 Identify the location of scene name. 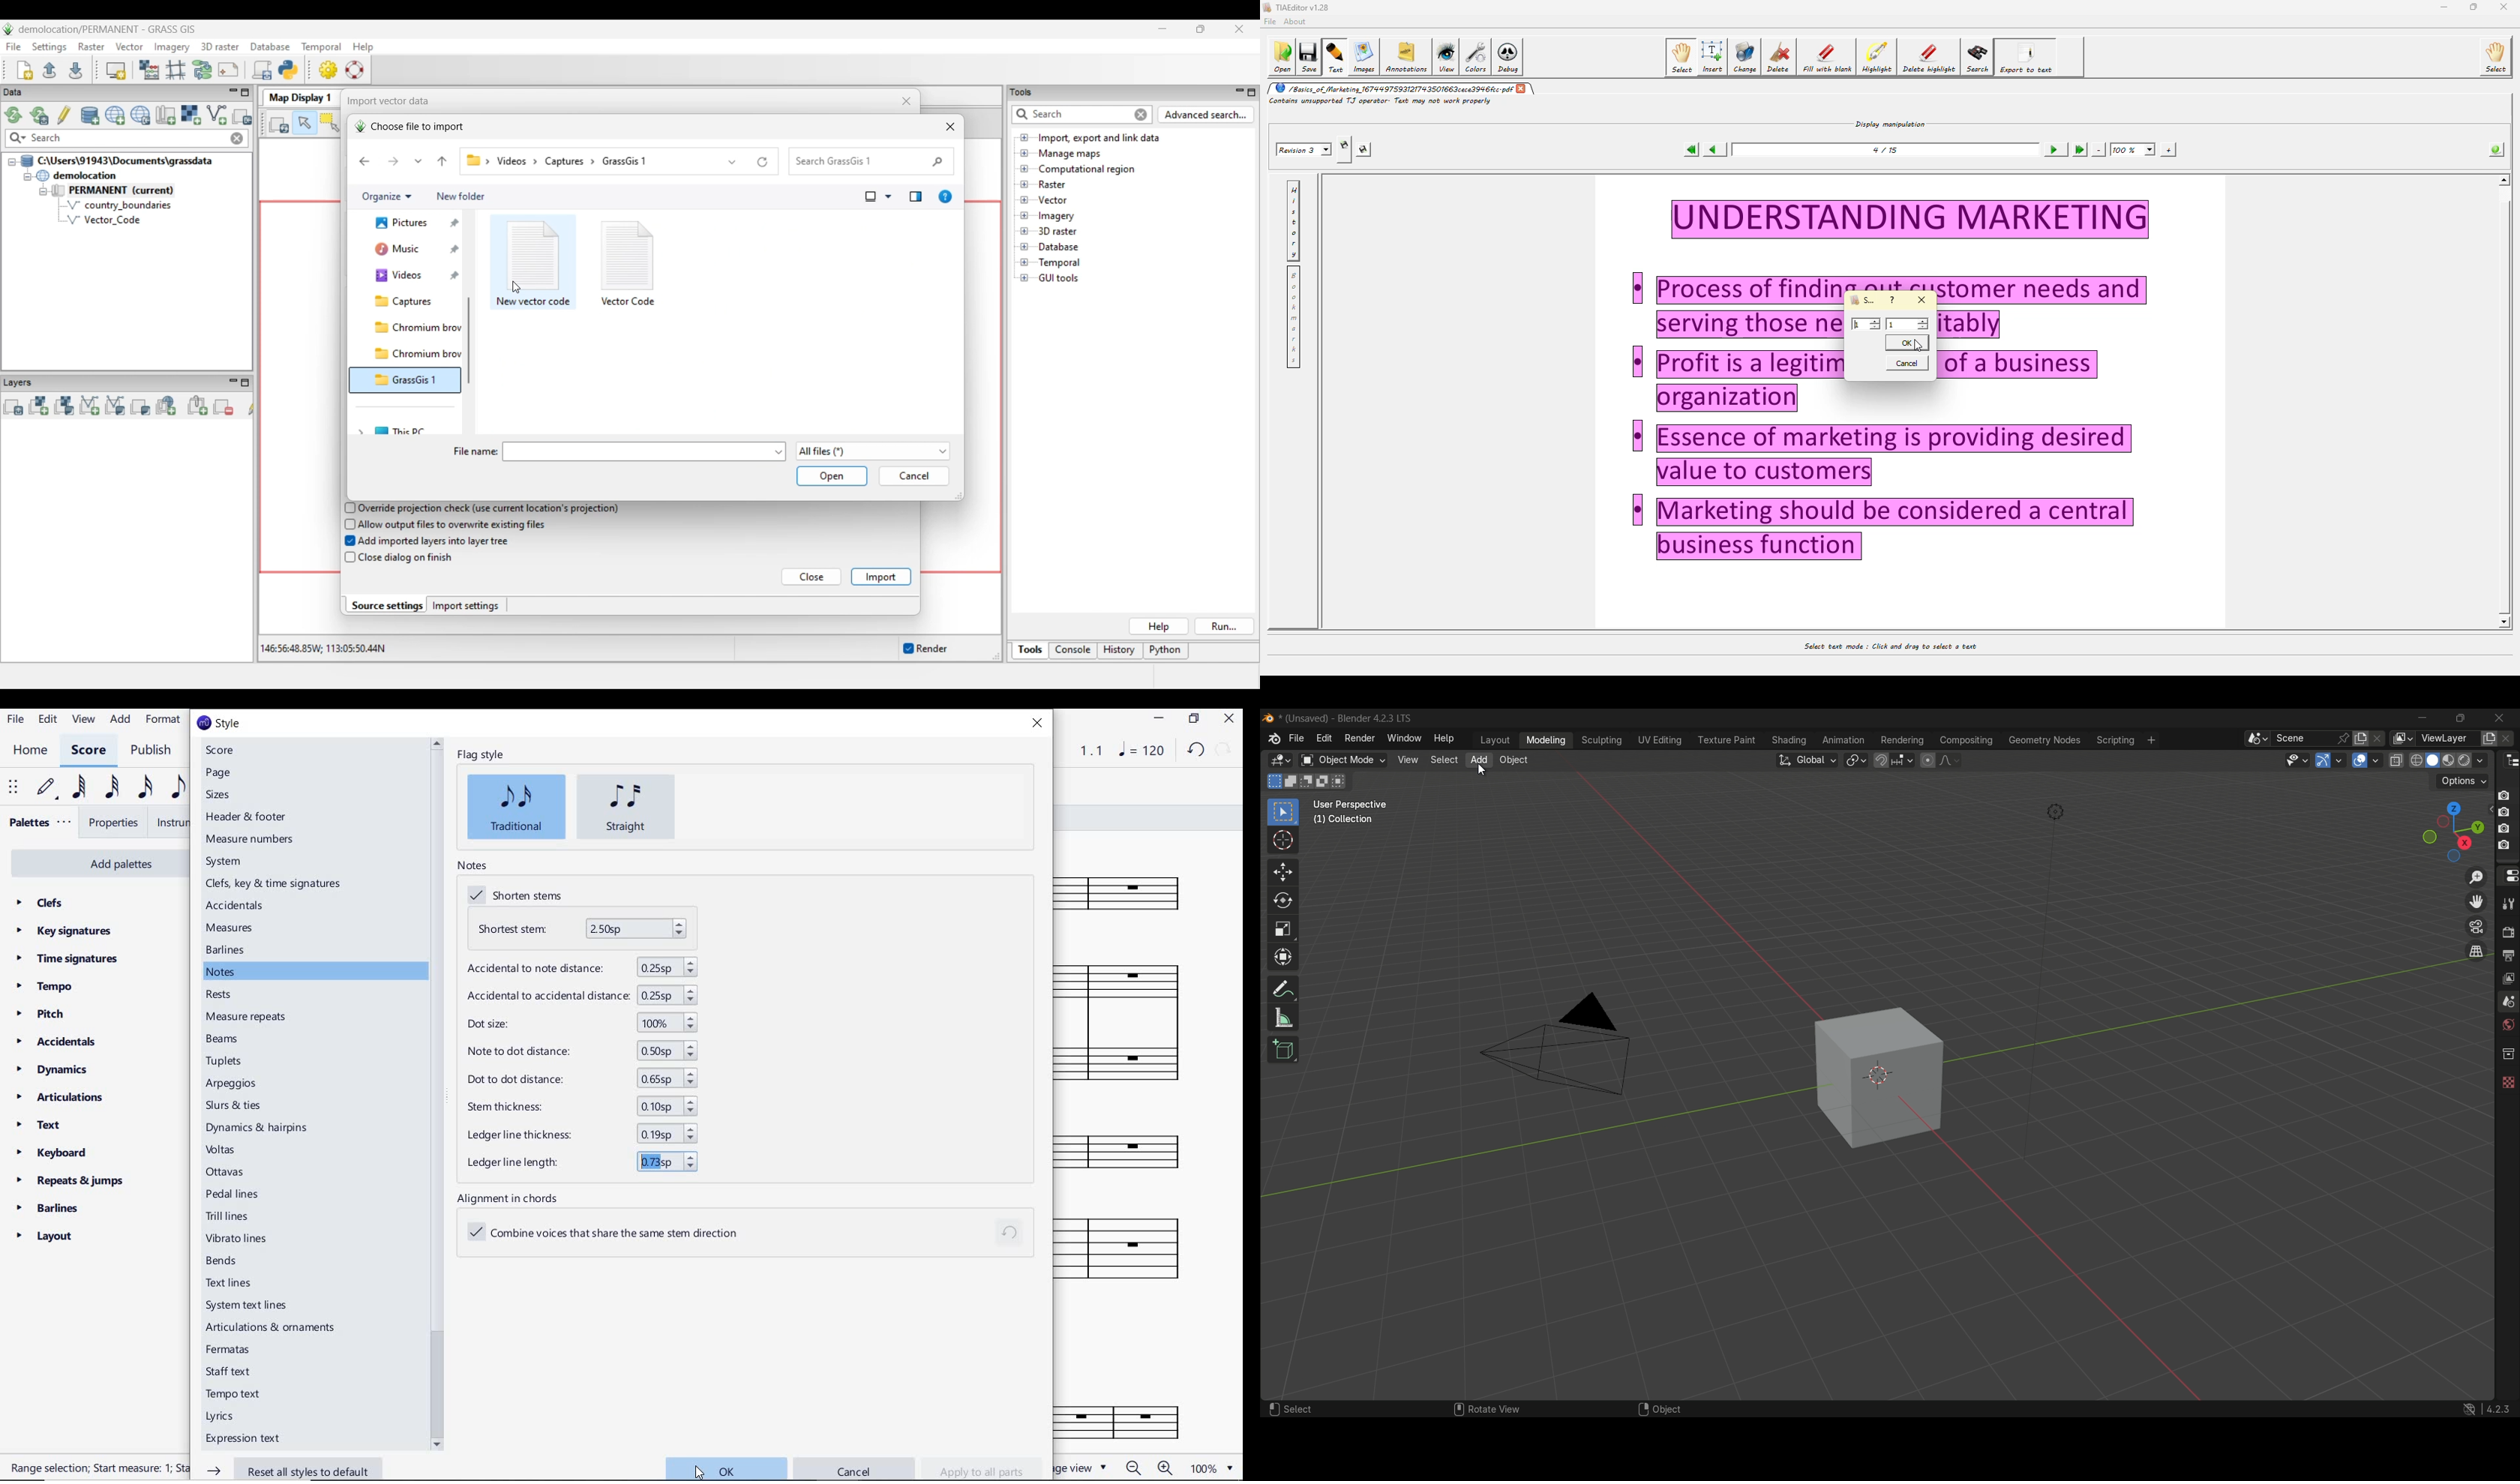
(2301, 739).